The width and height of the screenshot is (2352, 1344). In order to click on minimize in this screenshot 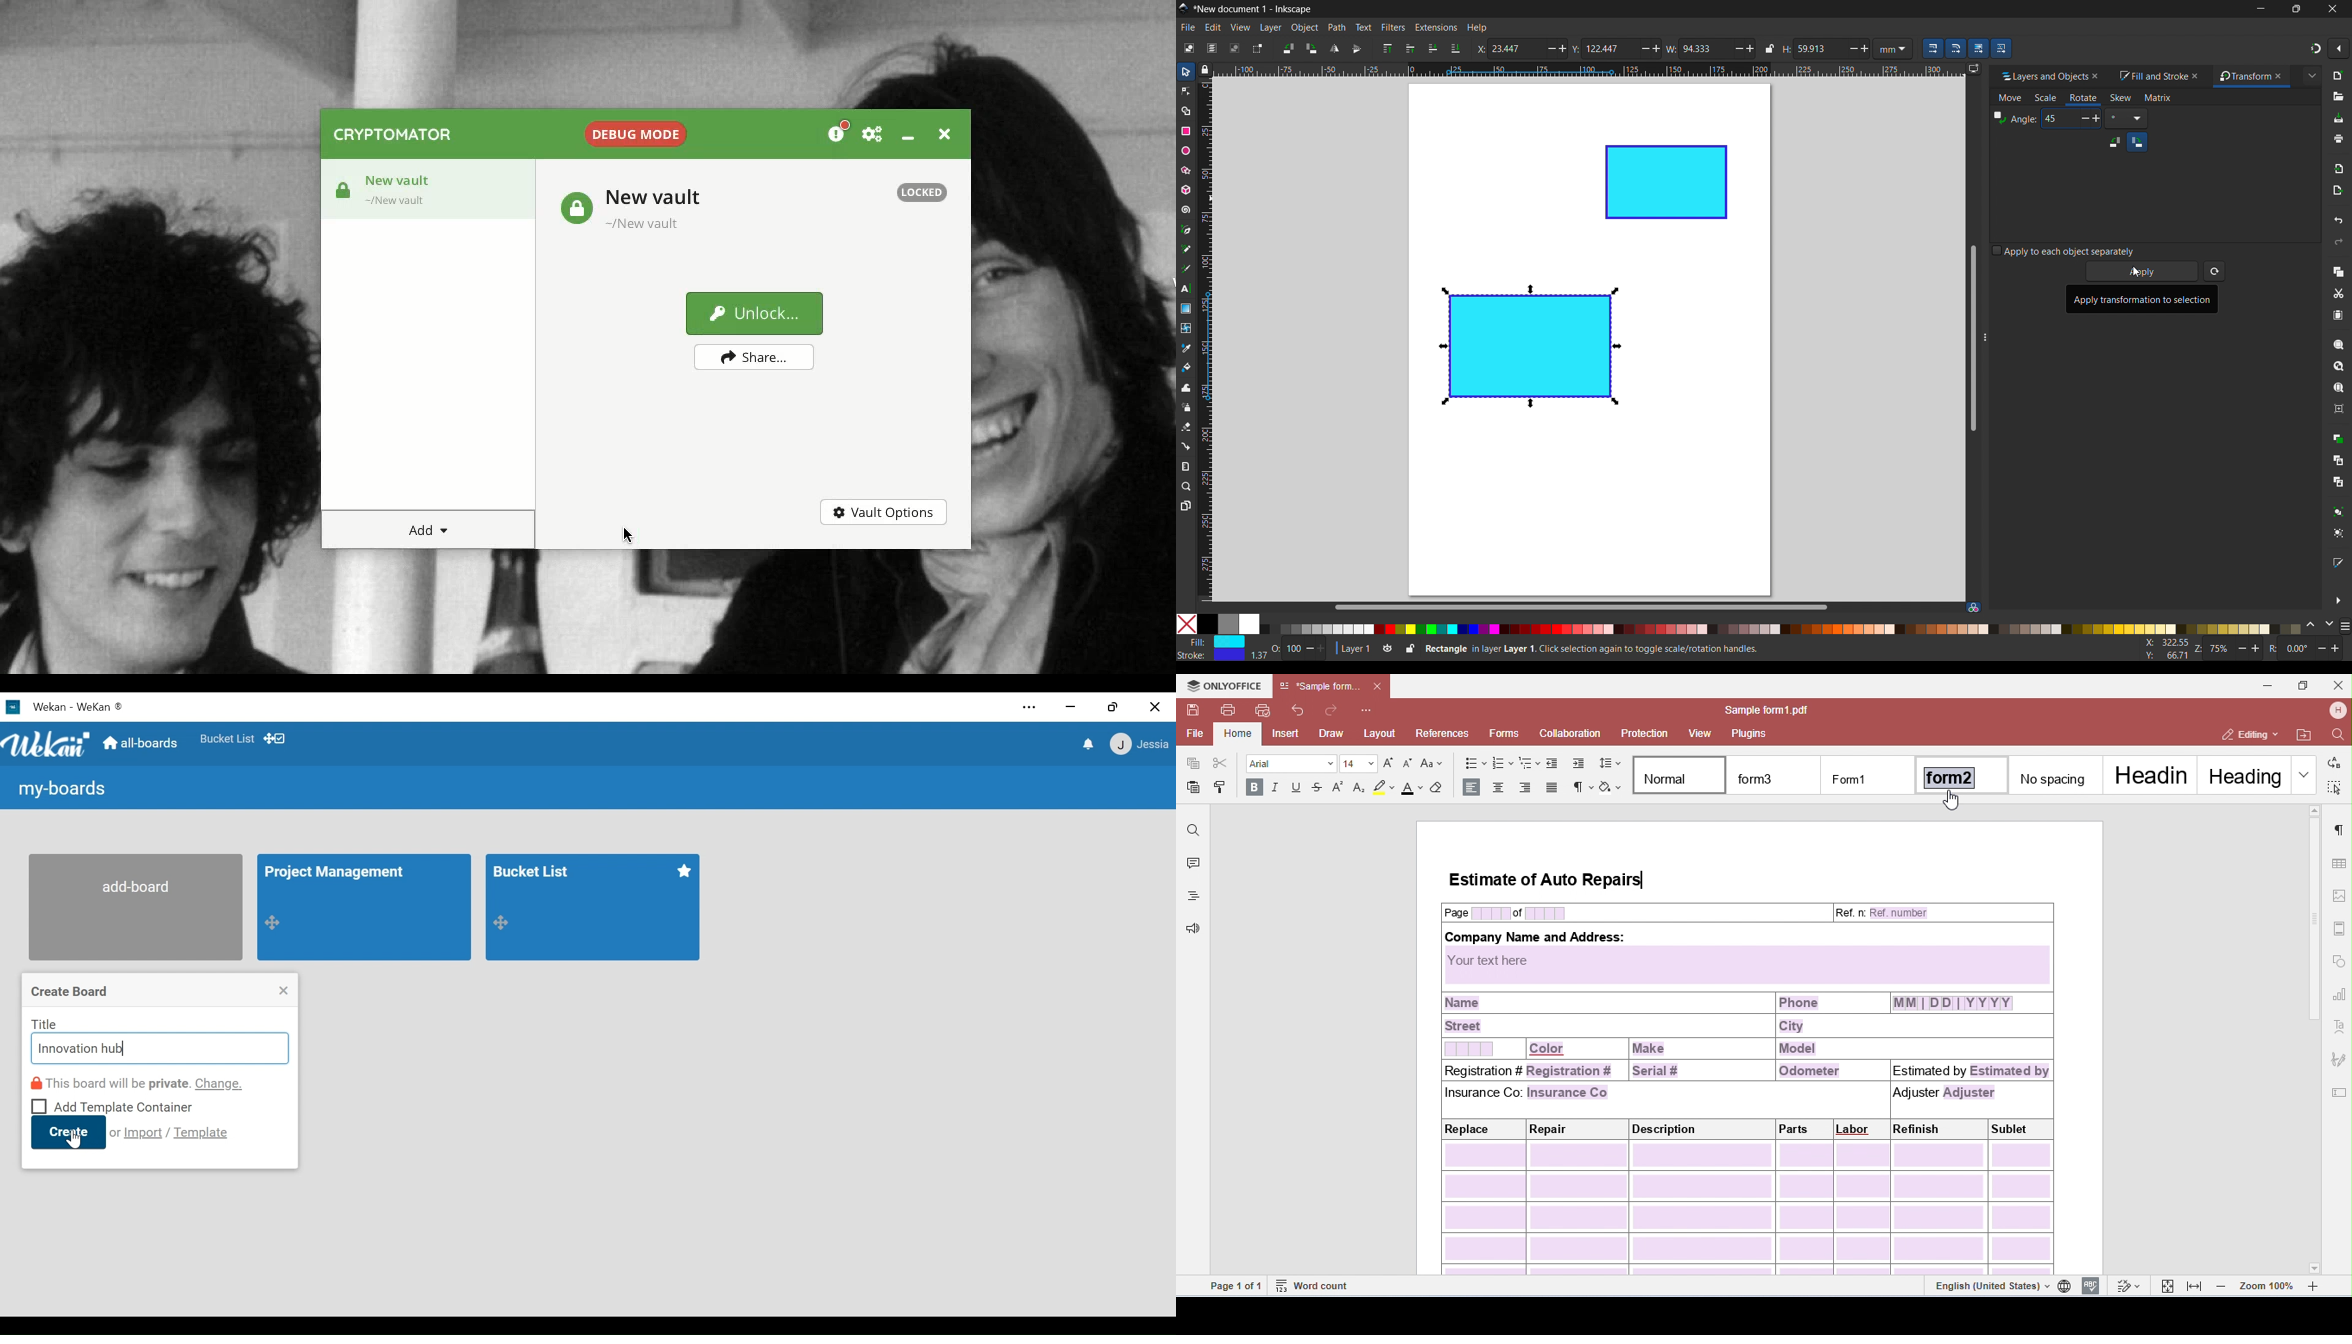, I will do `click(2259, 9)`.